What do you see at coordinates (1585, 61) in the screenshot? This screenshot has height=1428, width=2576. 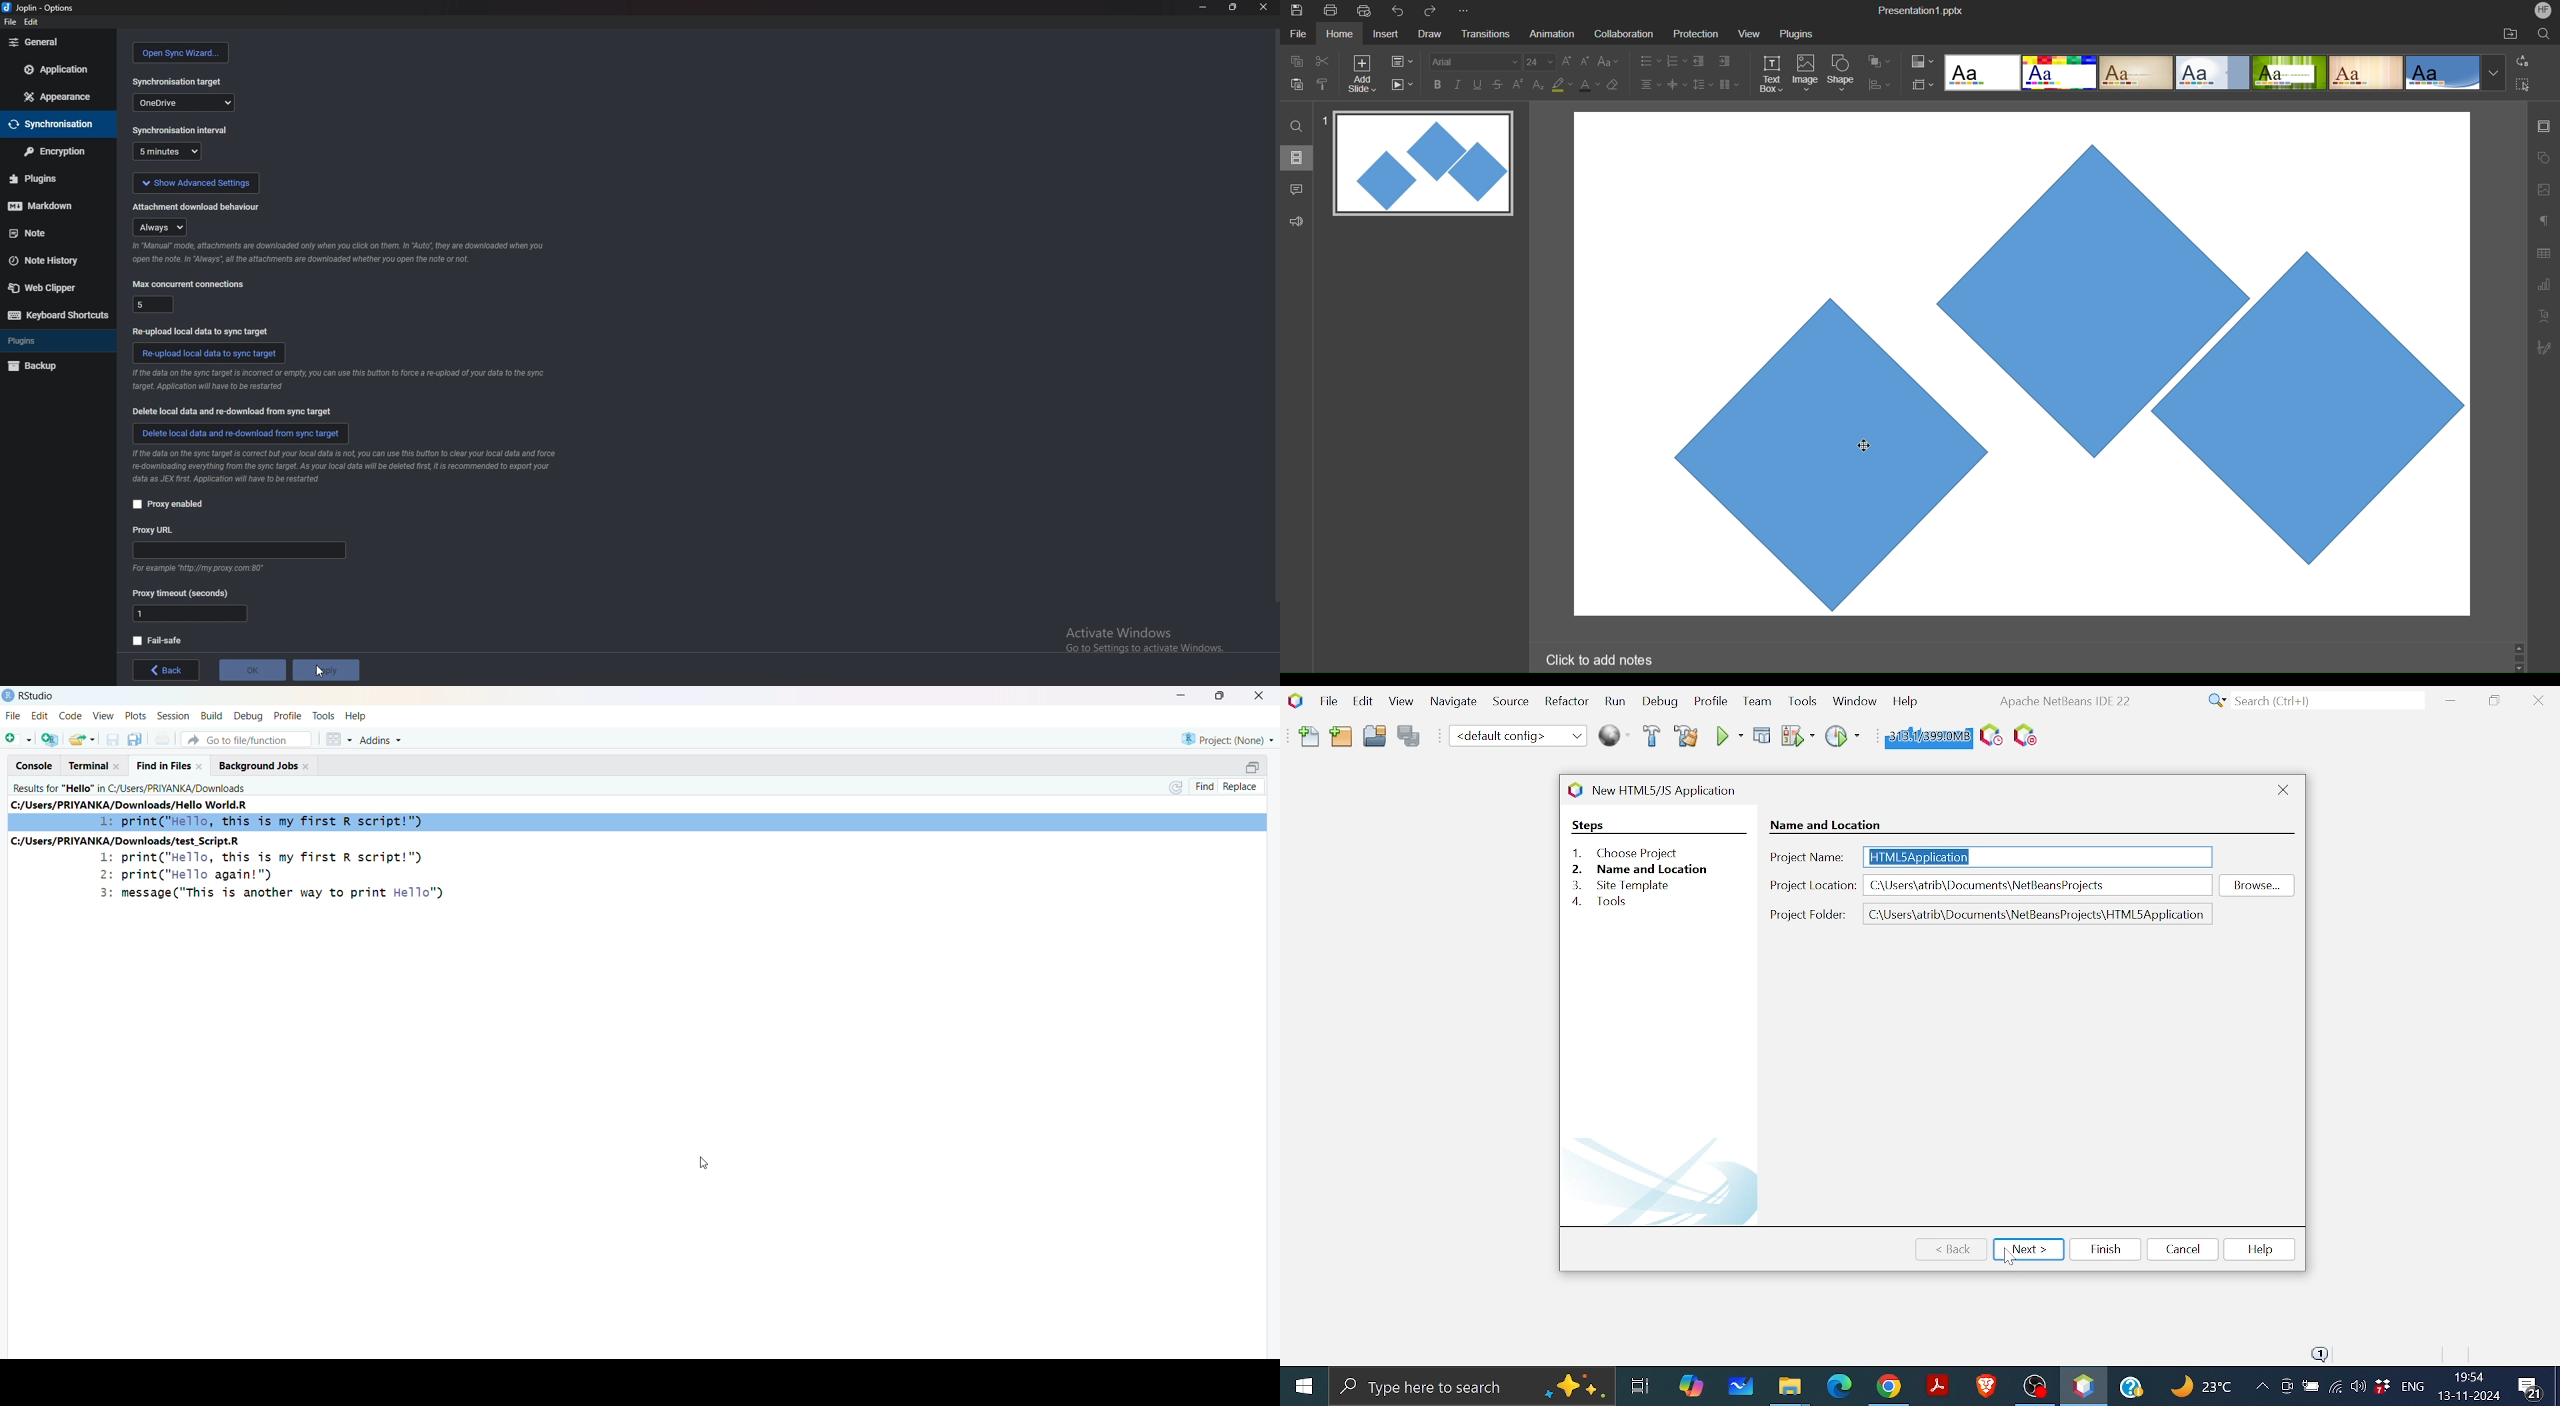 I see `Decrease Font` at bounding box center [1585, 61].